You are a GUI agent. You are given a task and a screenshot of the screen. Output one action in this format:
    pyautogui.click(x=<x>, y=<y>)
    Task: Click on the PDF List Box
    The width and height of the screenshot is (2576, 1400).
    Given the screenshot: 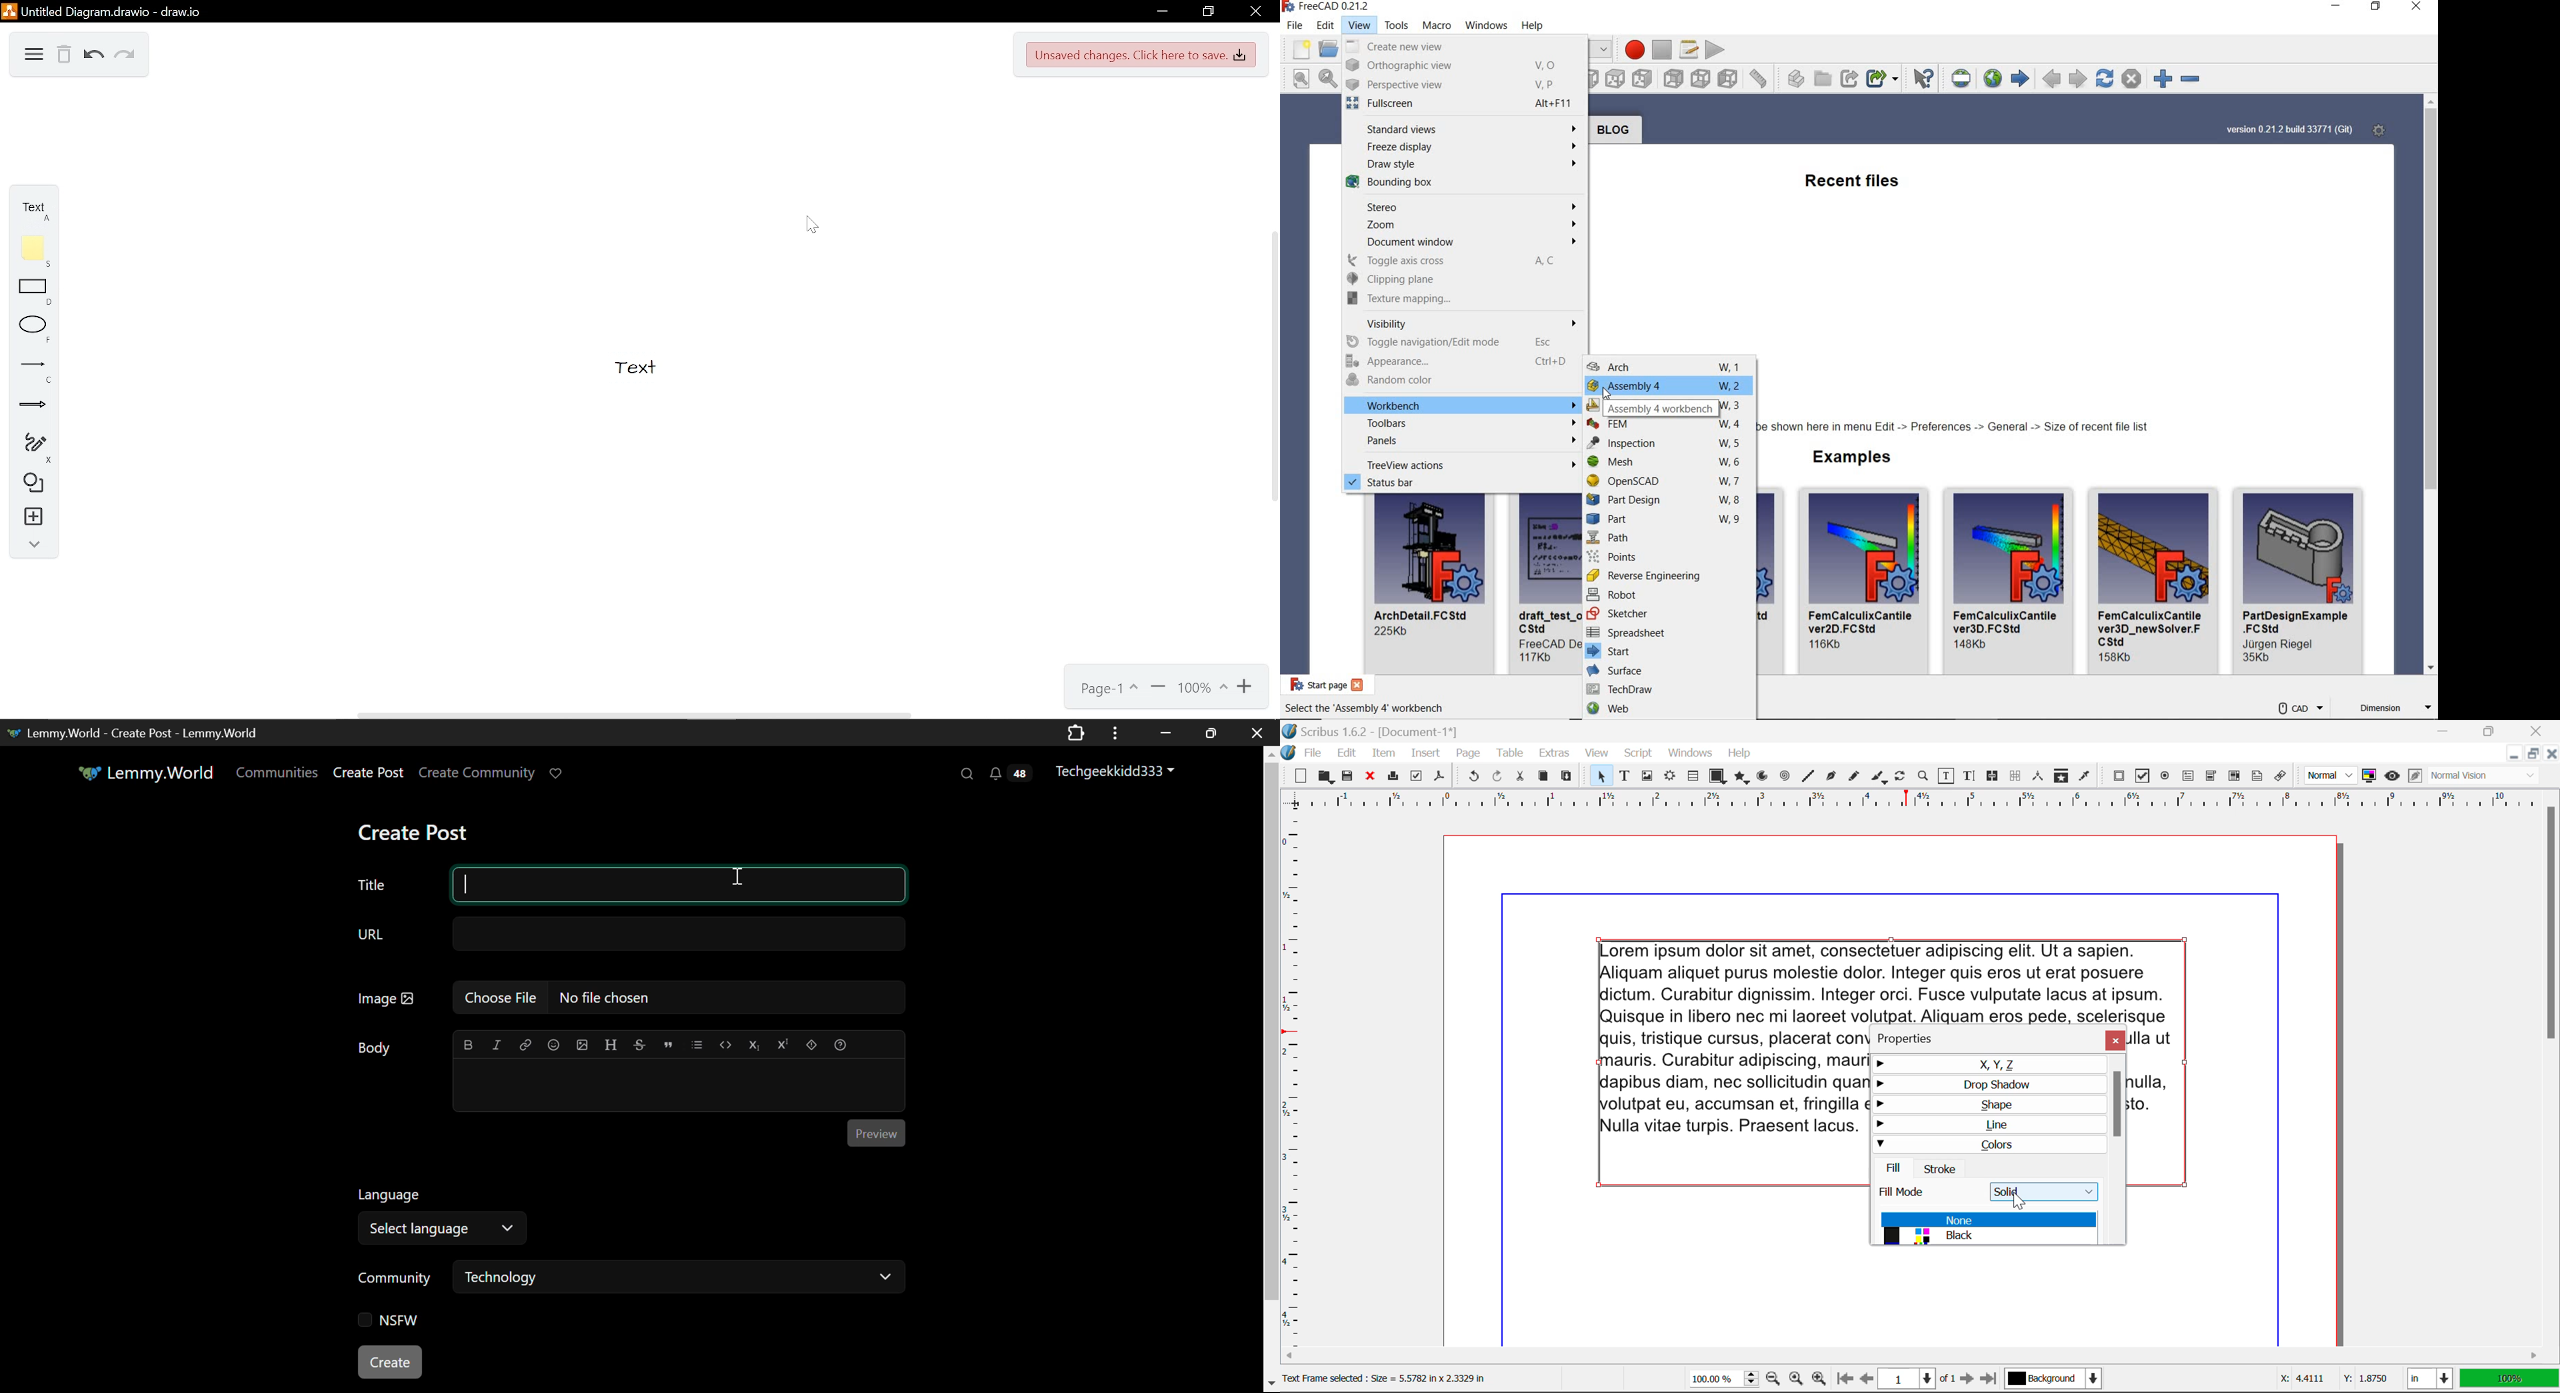 What is the action you would take?
    pyautogui.click(x=2235, y=776)
    